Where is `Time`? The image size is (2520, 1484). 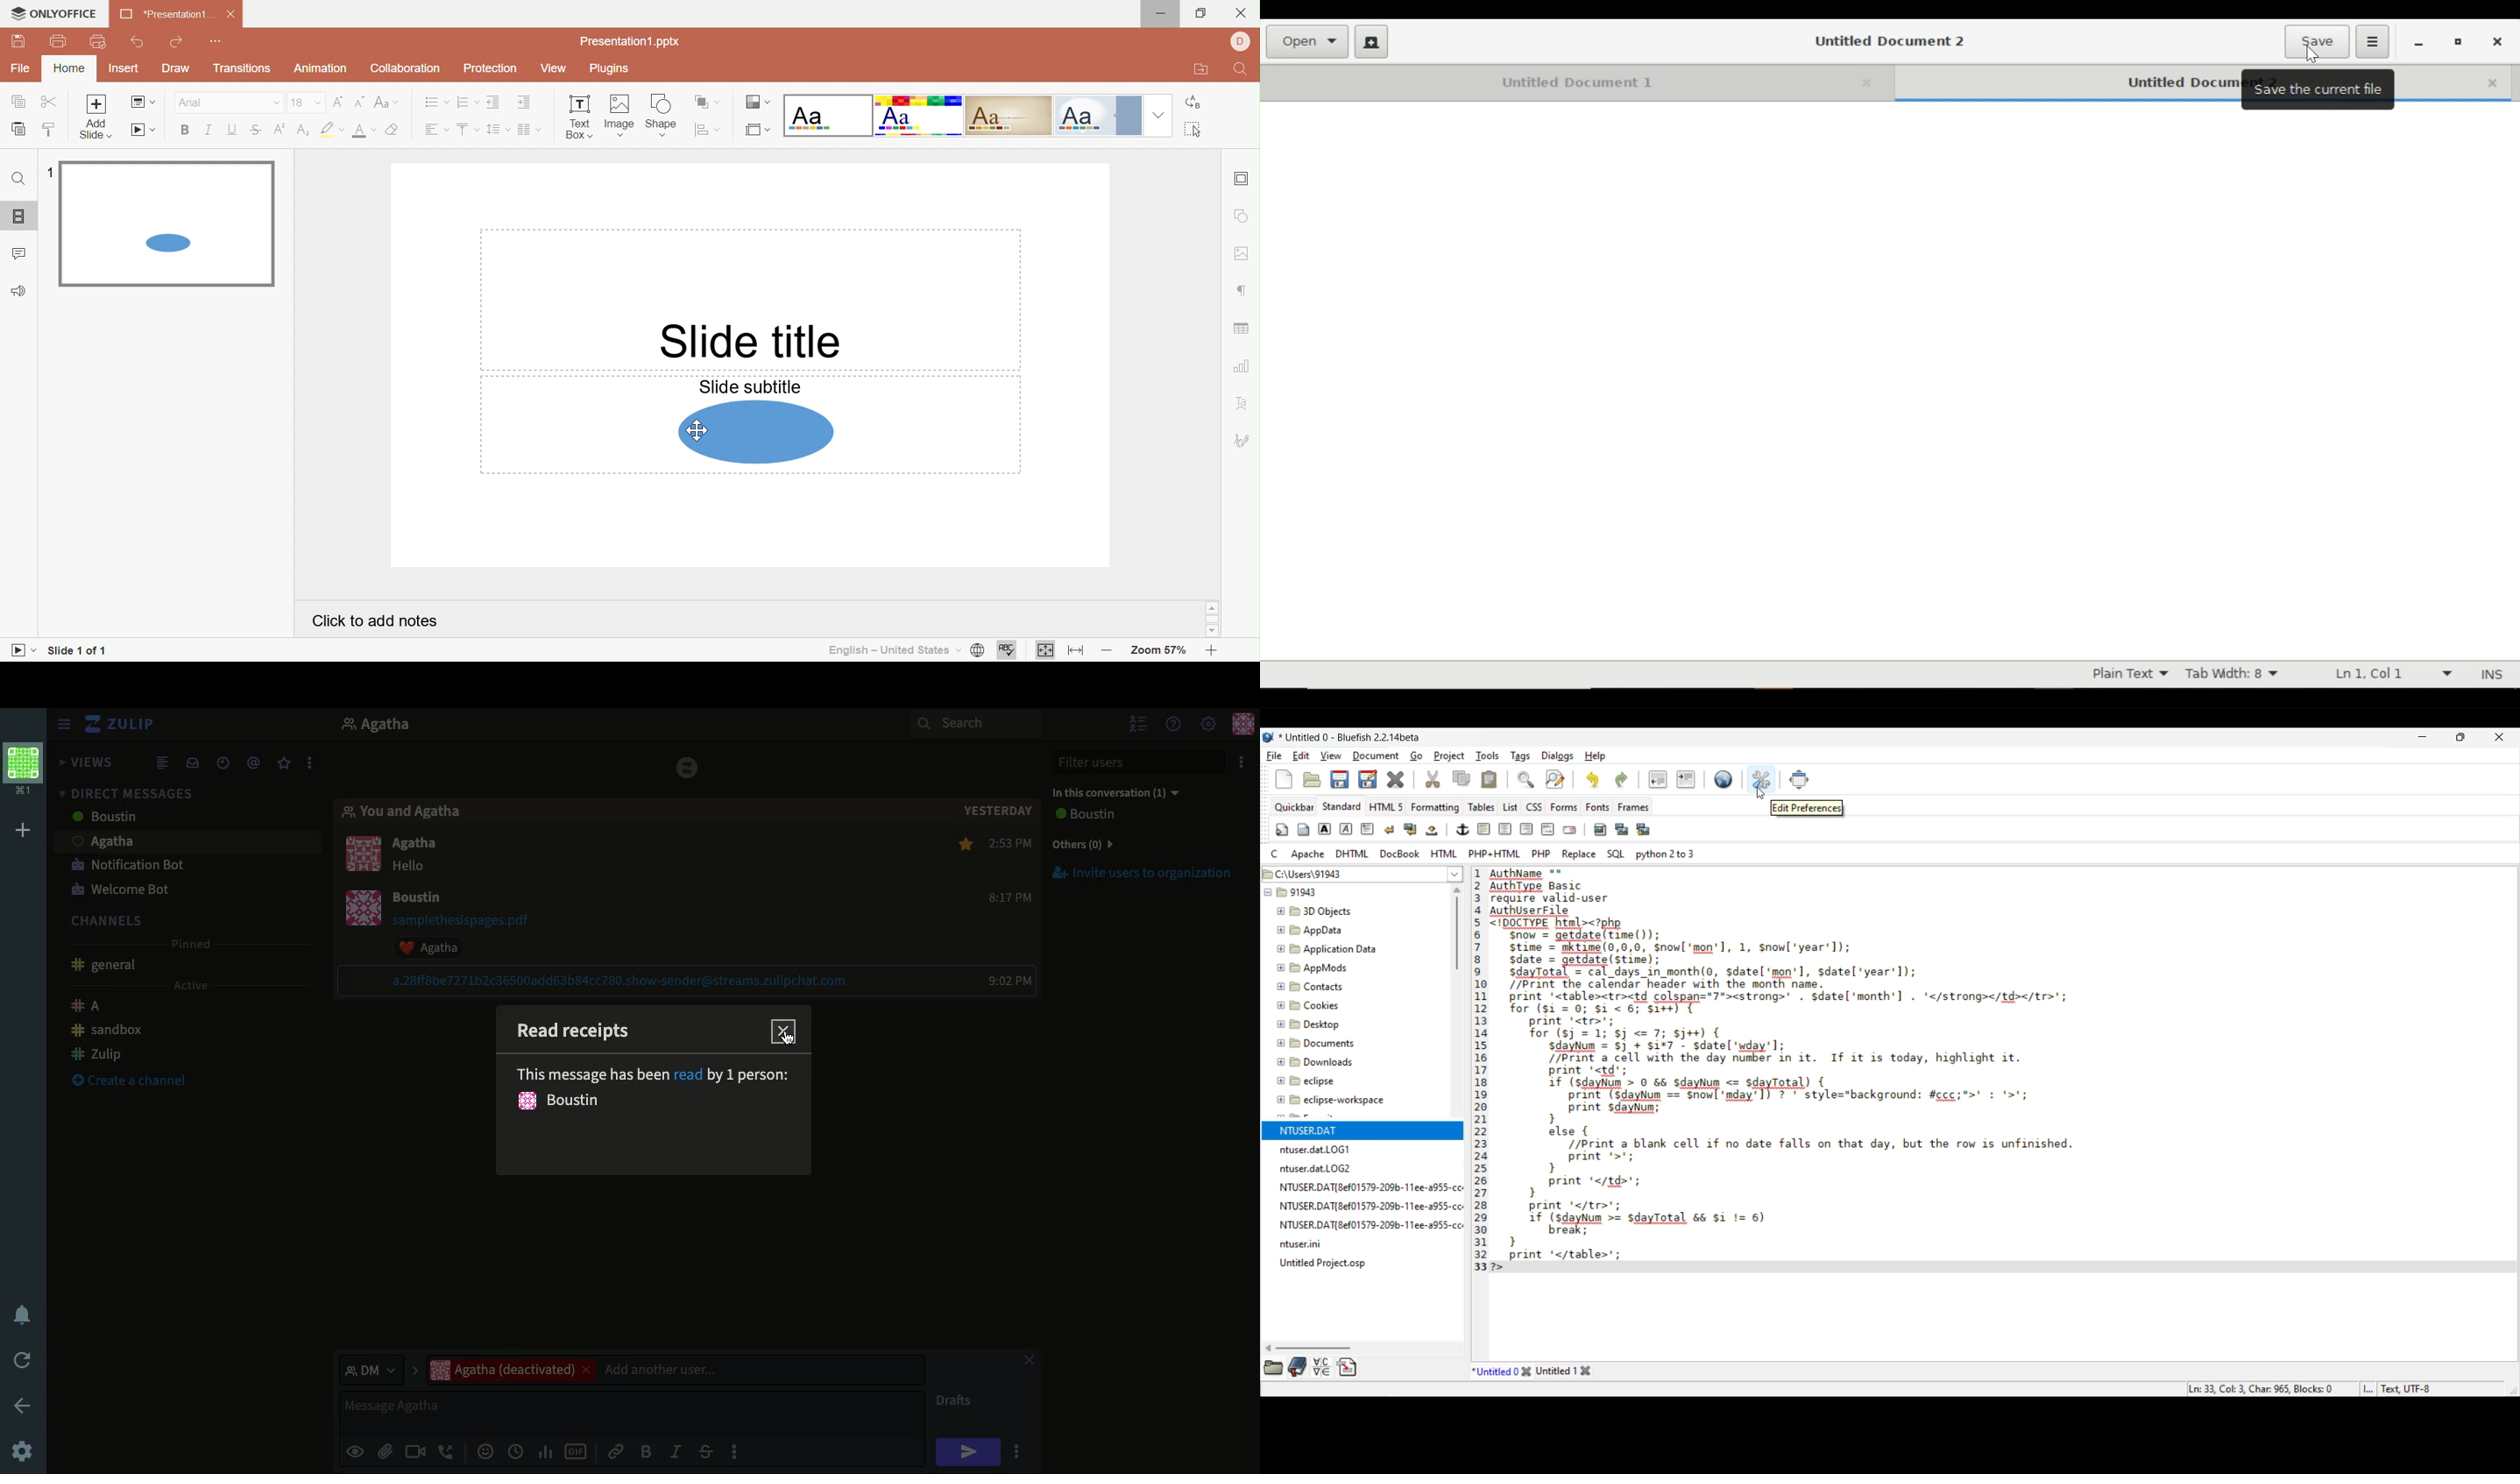
Time is located at coordinates (1010, 911).